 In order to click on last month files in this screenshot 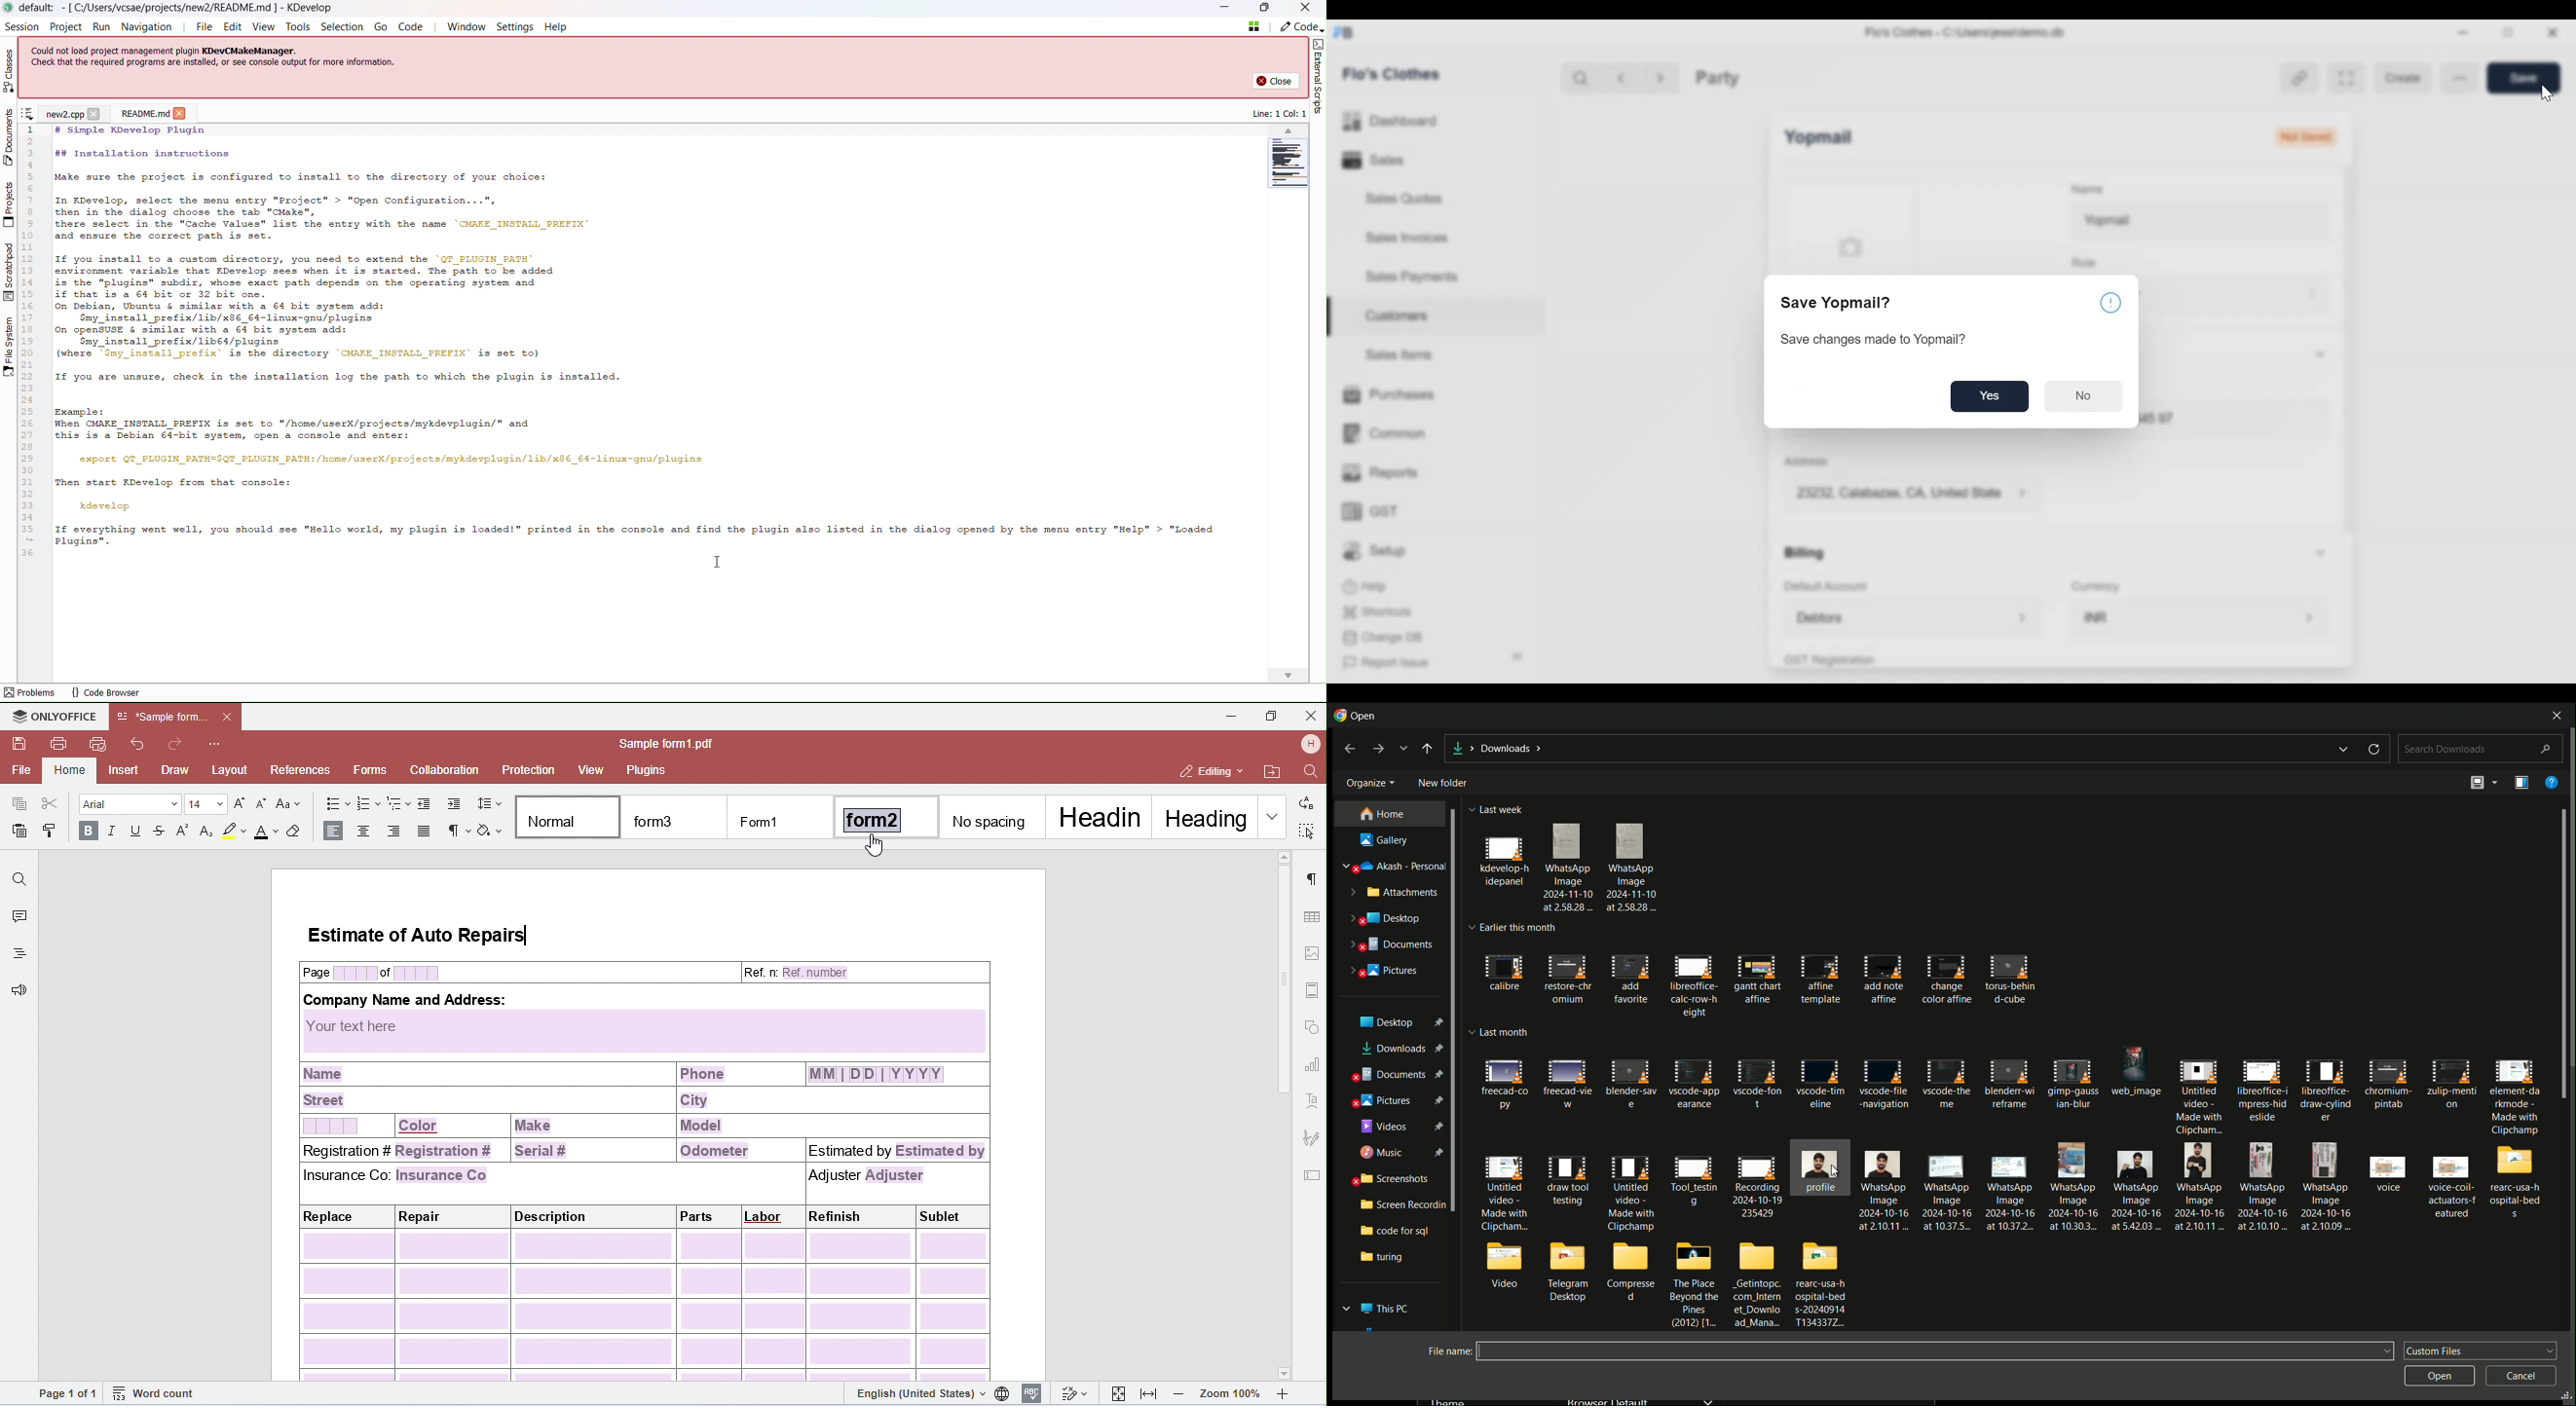, I will do `click(2008, 1191)`.